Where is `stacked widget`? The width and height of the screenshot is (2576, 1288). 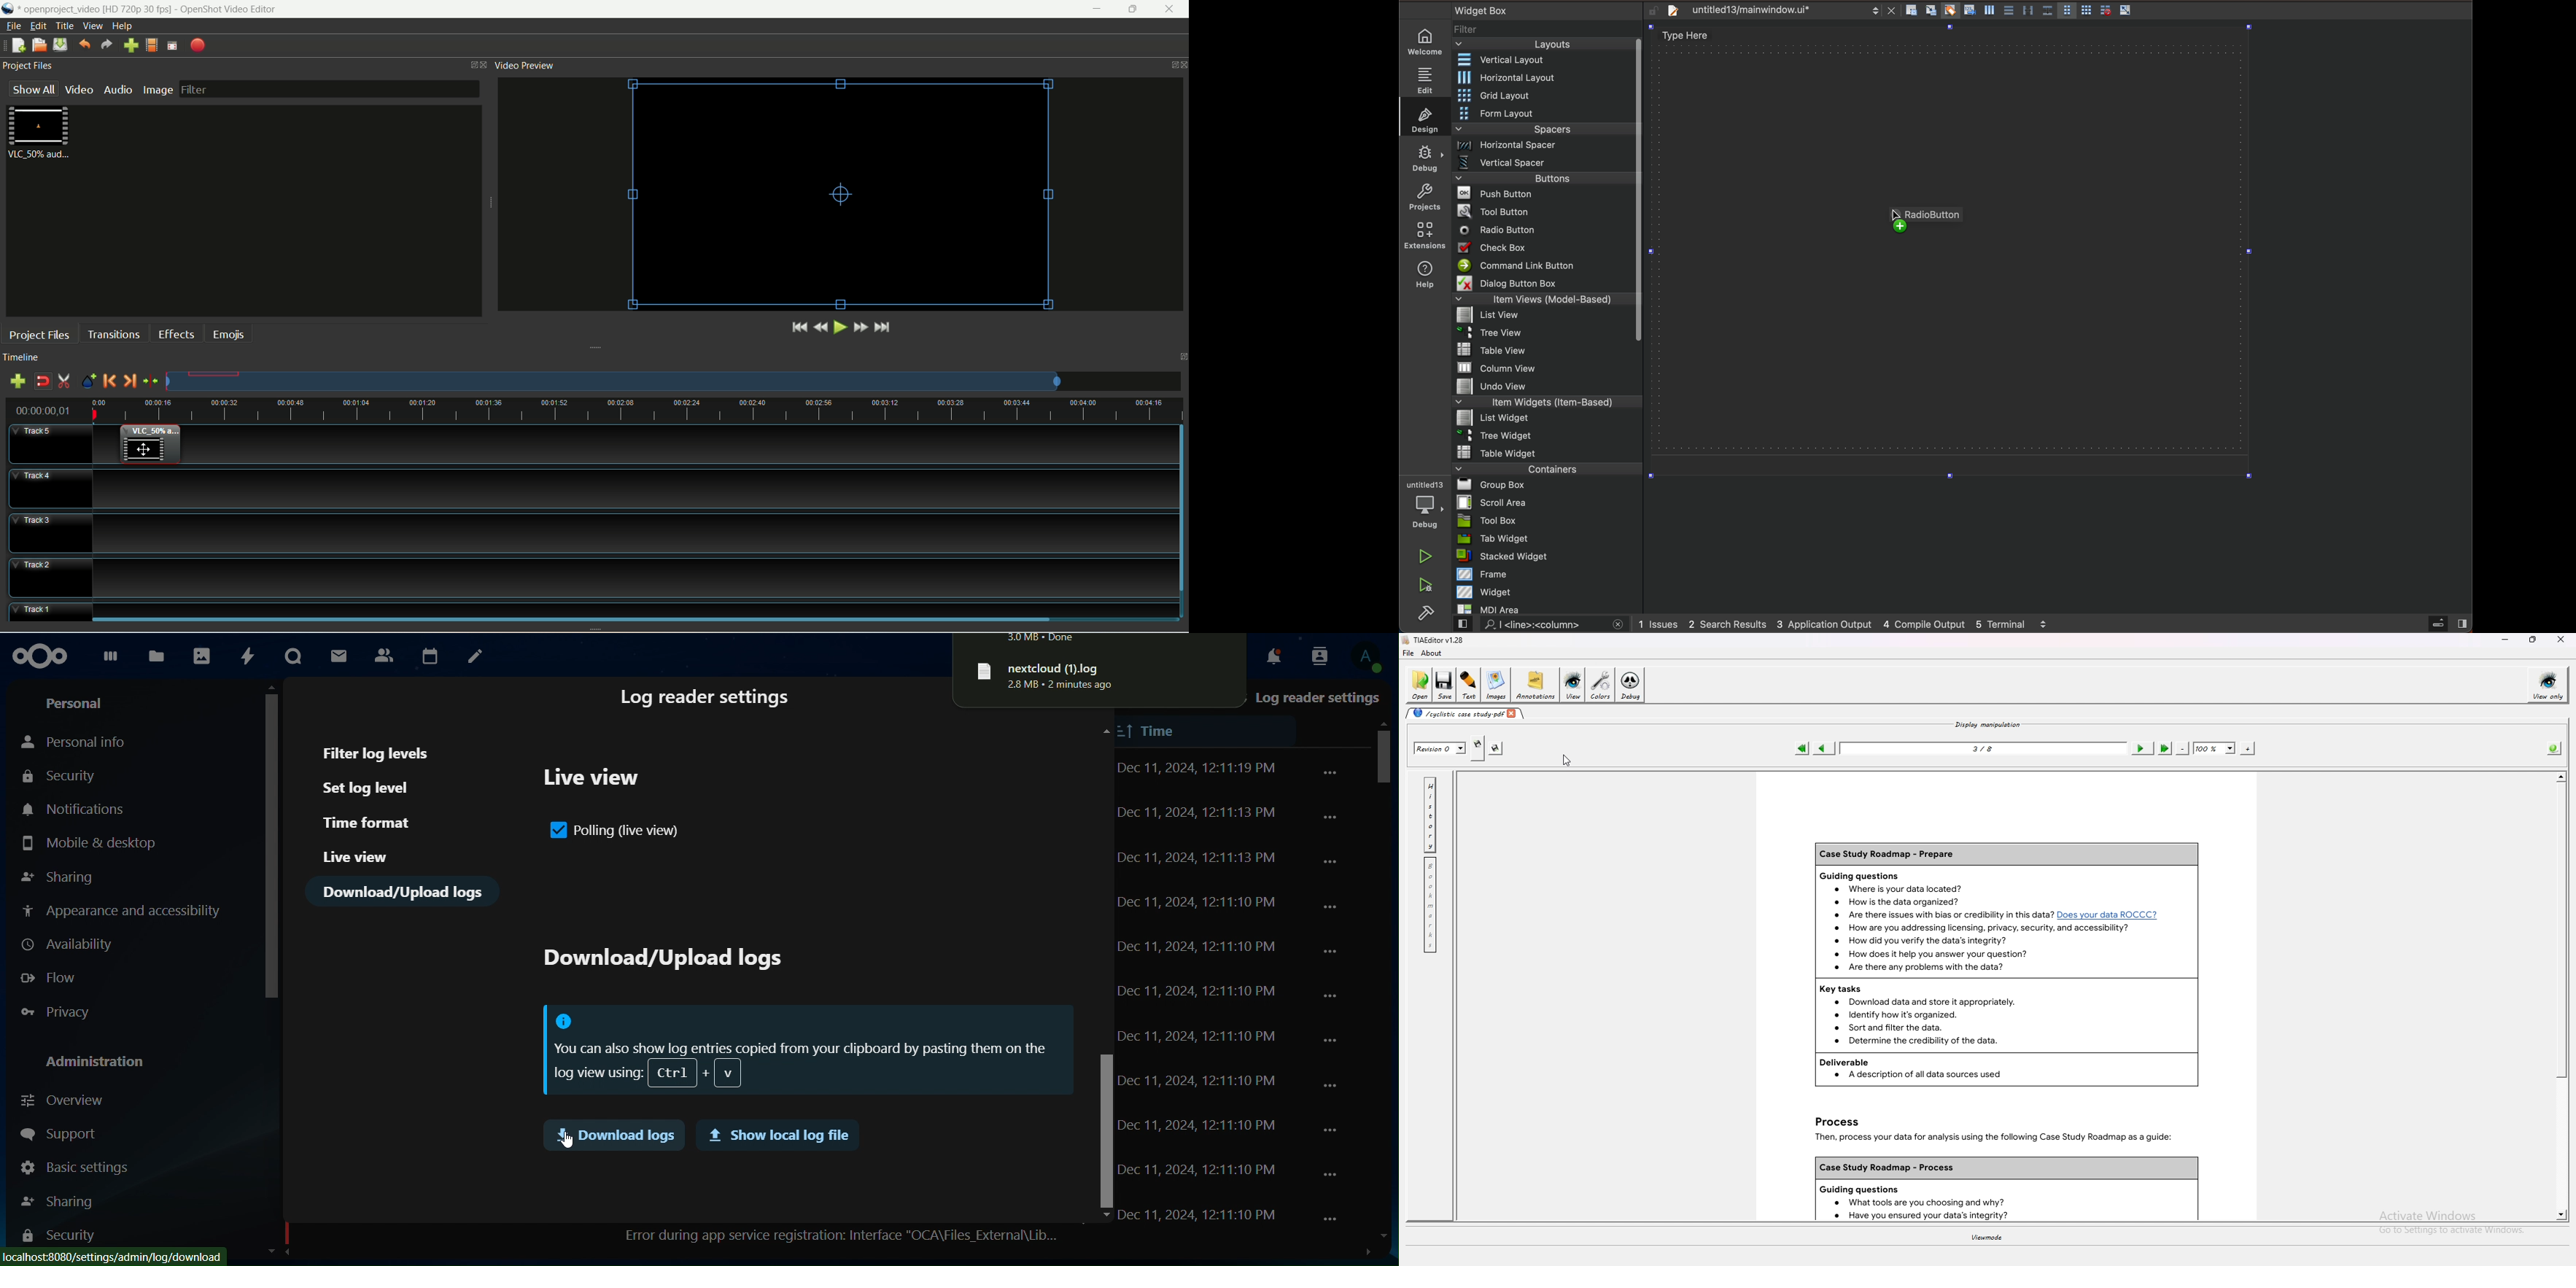
stacked widget is located at coordinates (1548, 556).